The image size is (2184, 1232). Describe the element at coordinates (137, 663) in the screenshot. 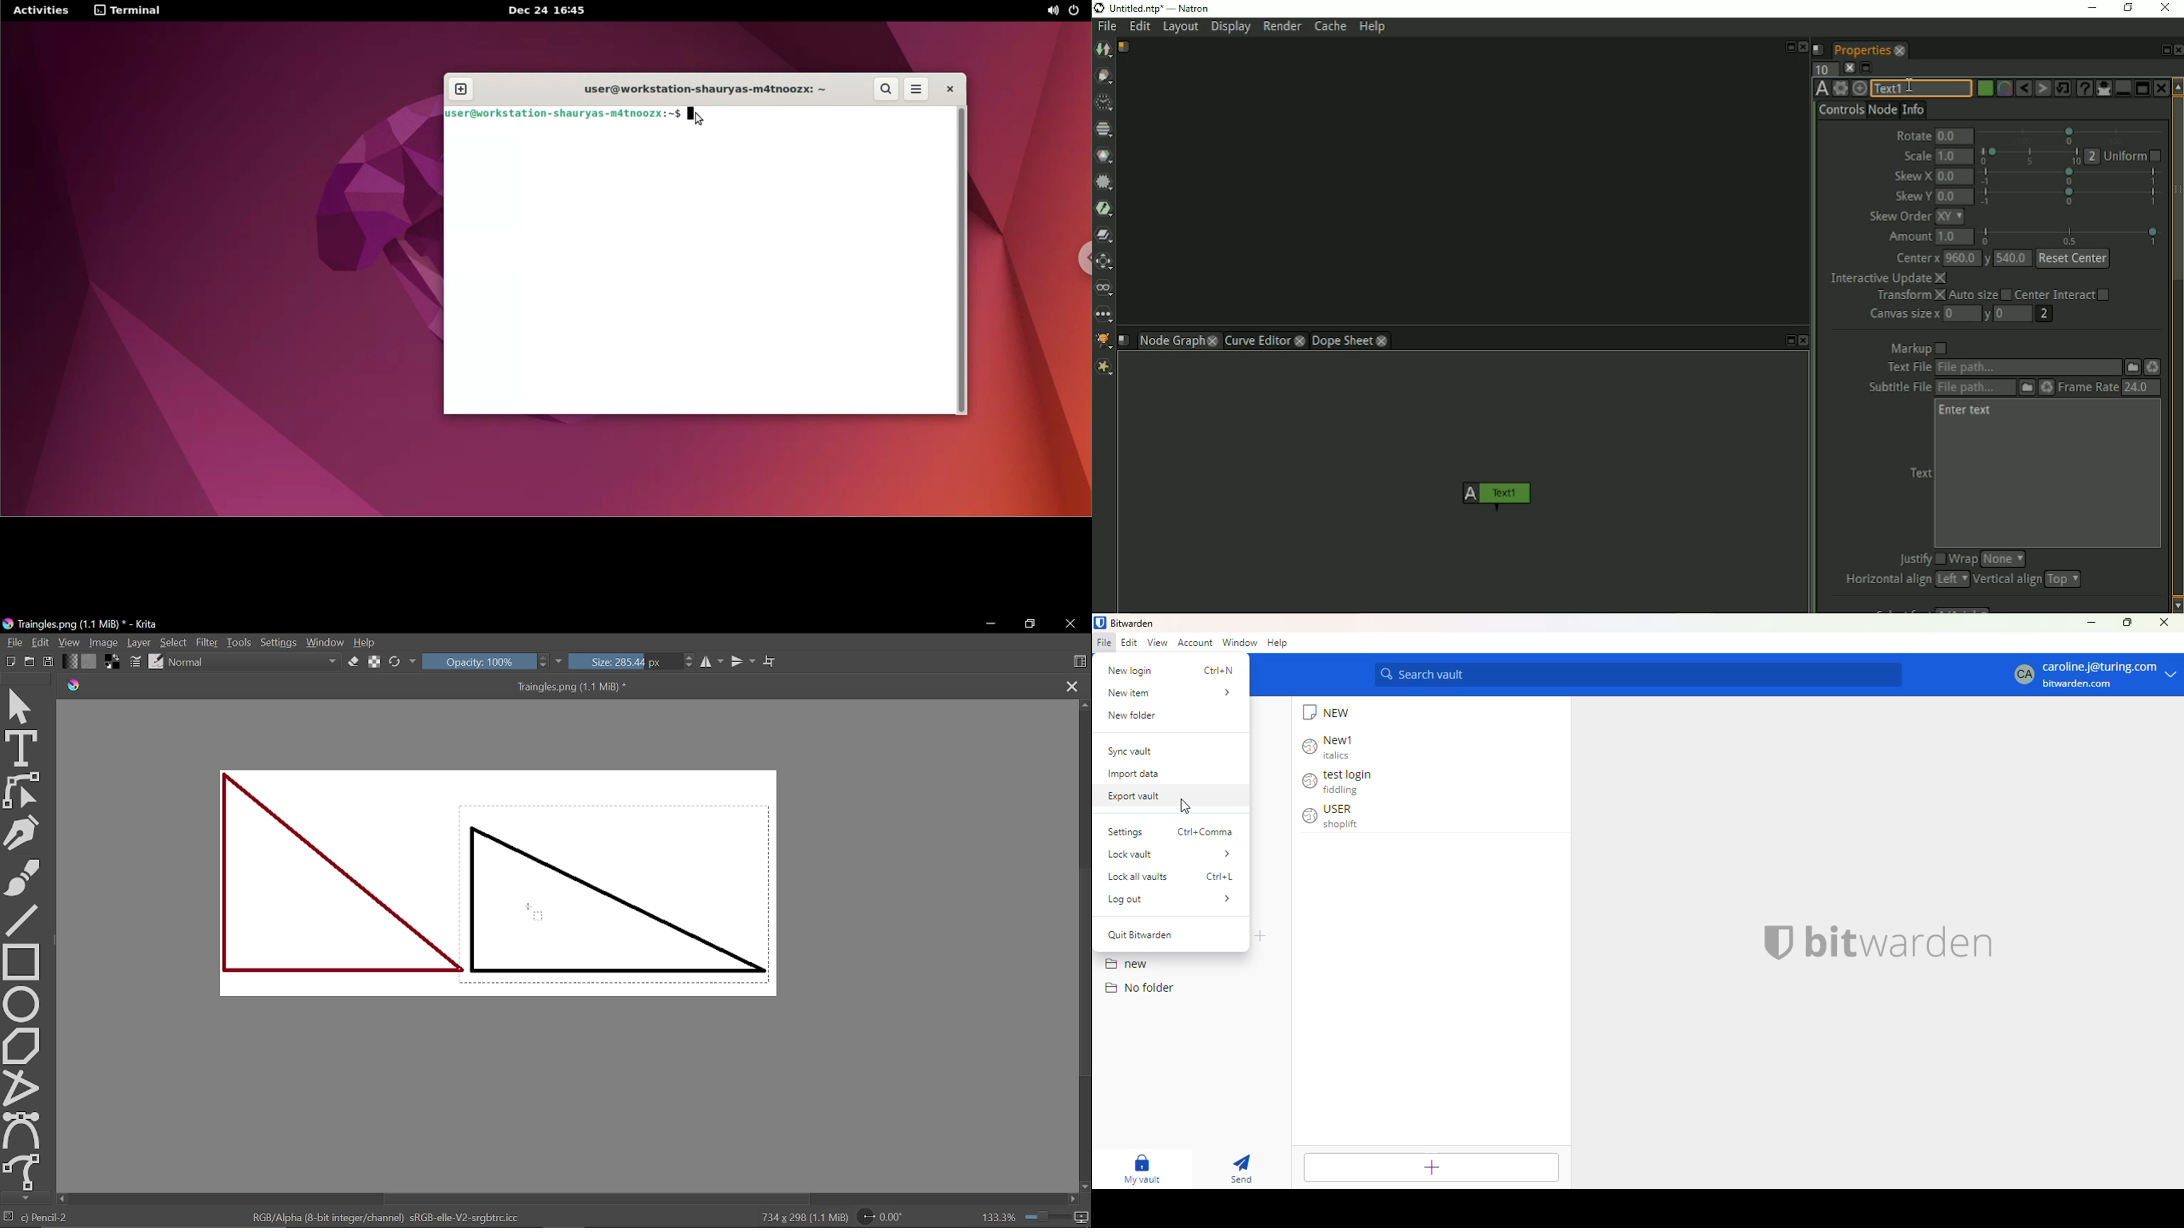

I see `Choose brush settings` at that location.